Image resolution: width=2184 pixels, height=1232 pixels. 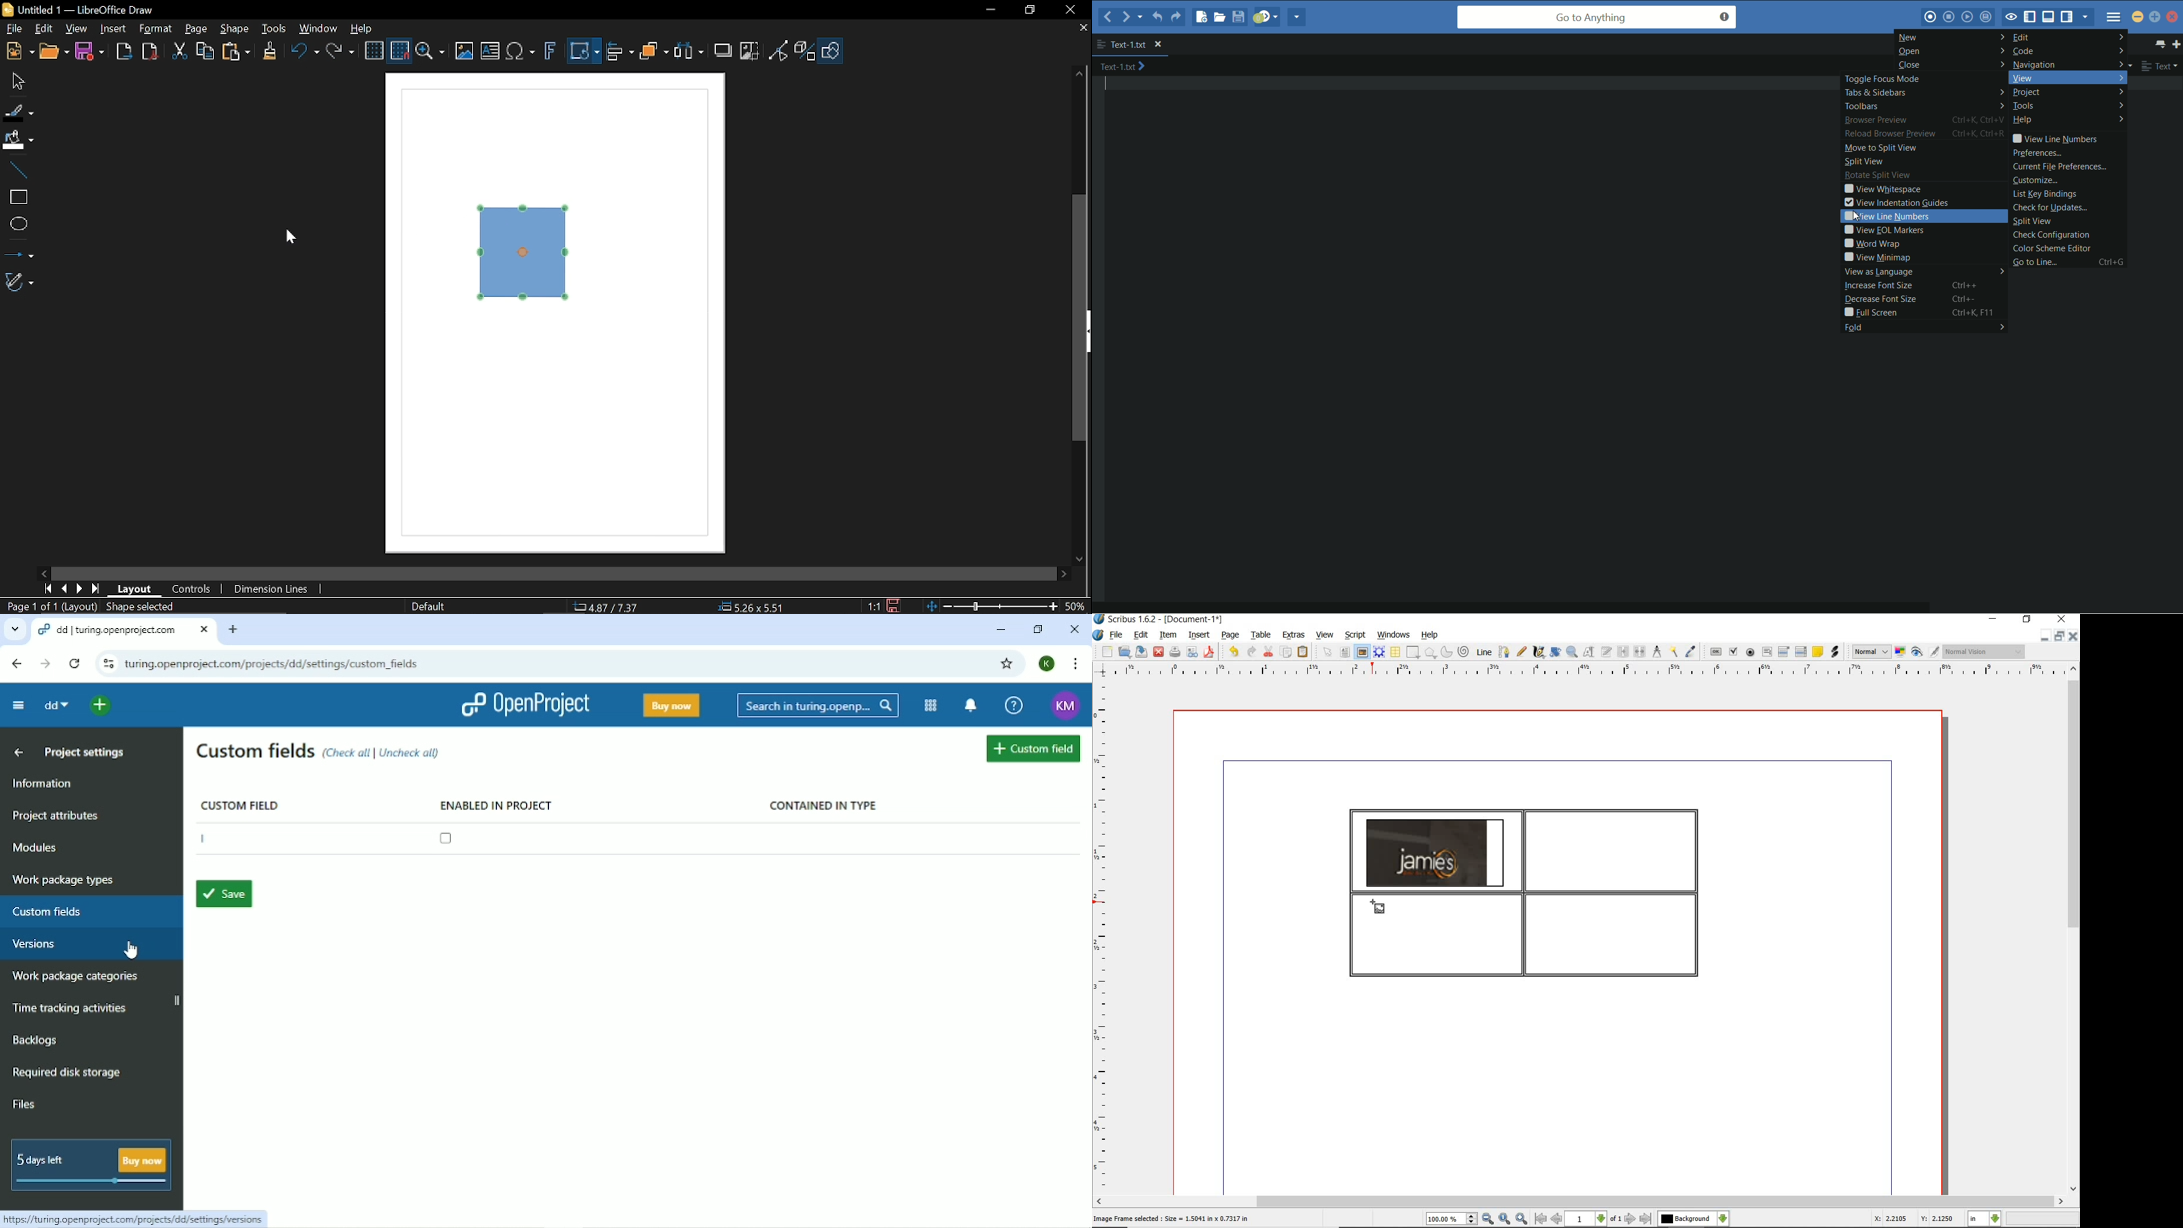 I want to click on edit in preview mode, so click(x=1934, y=652).